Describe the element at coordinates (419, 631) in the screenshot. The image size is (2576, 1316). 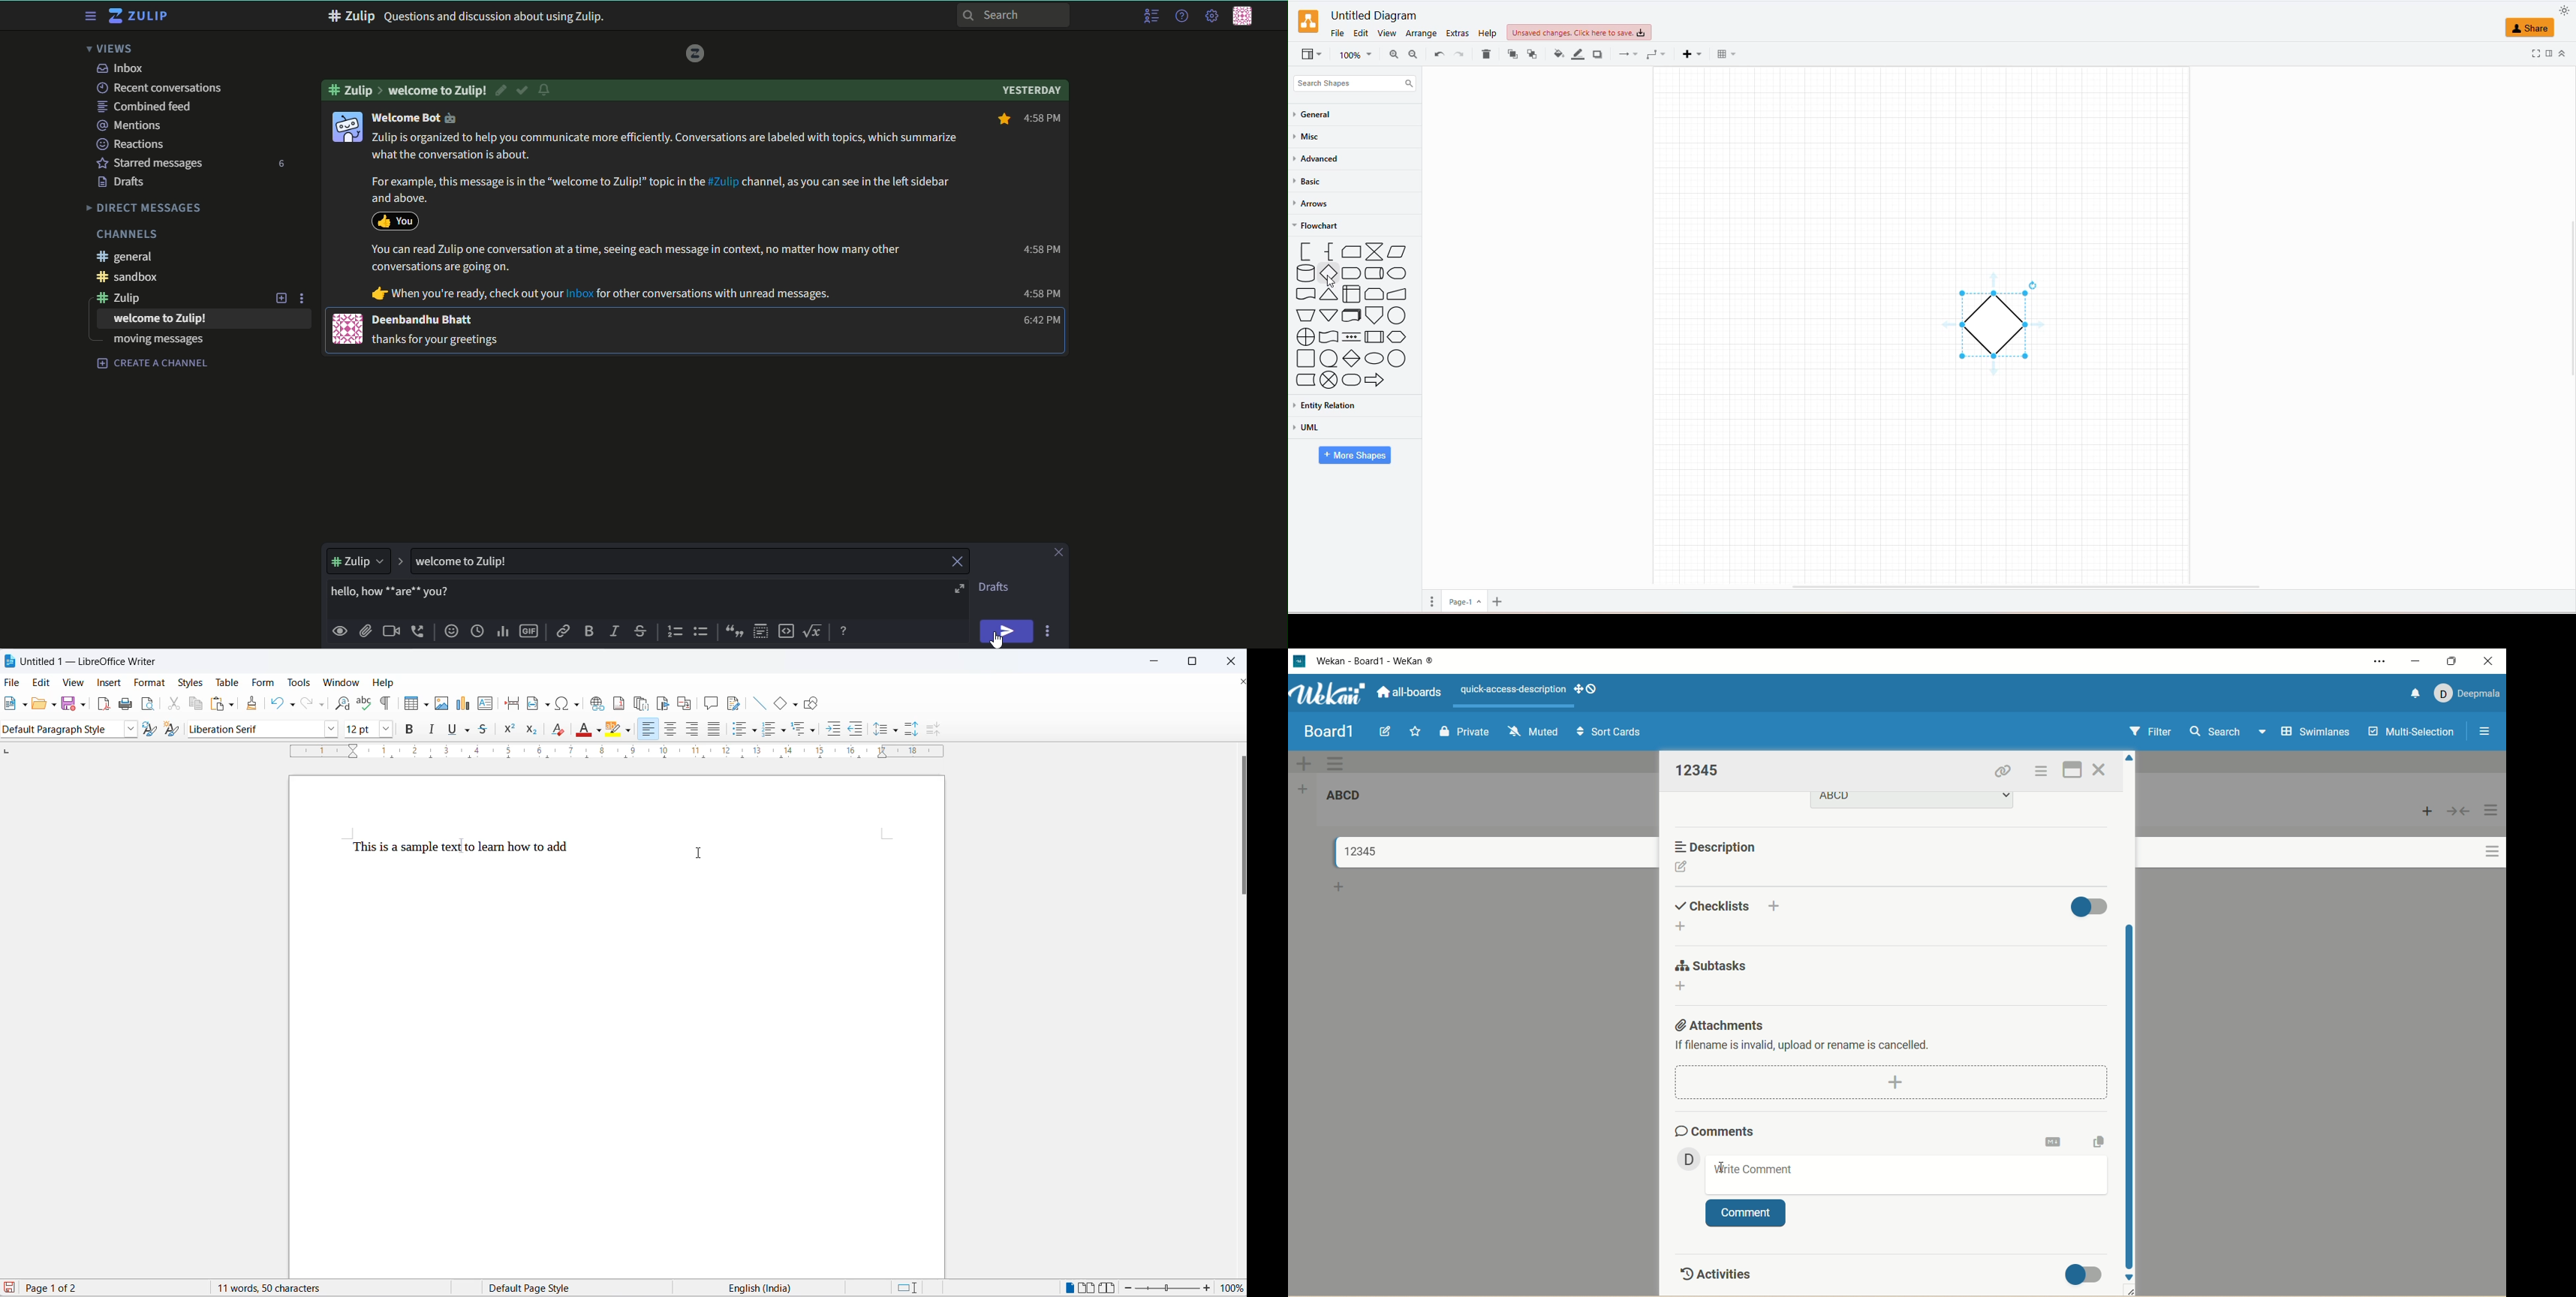
I see `add voice call` at that location.